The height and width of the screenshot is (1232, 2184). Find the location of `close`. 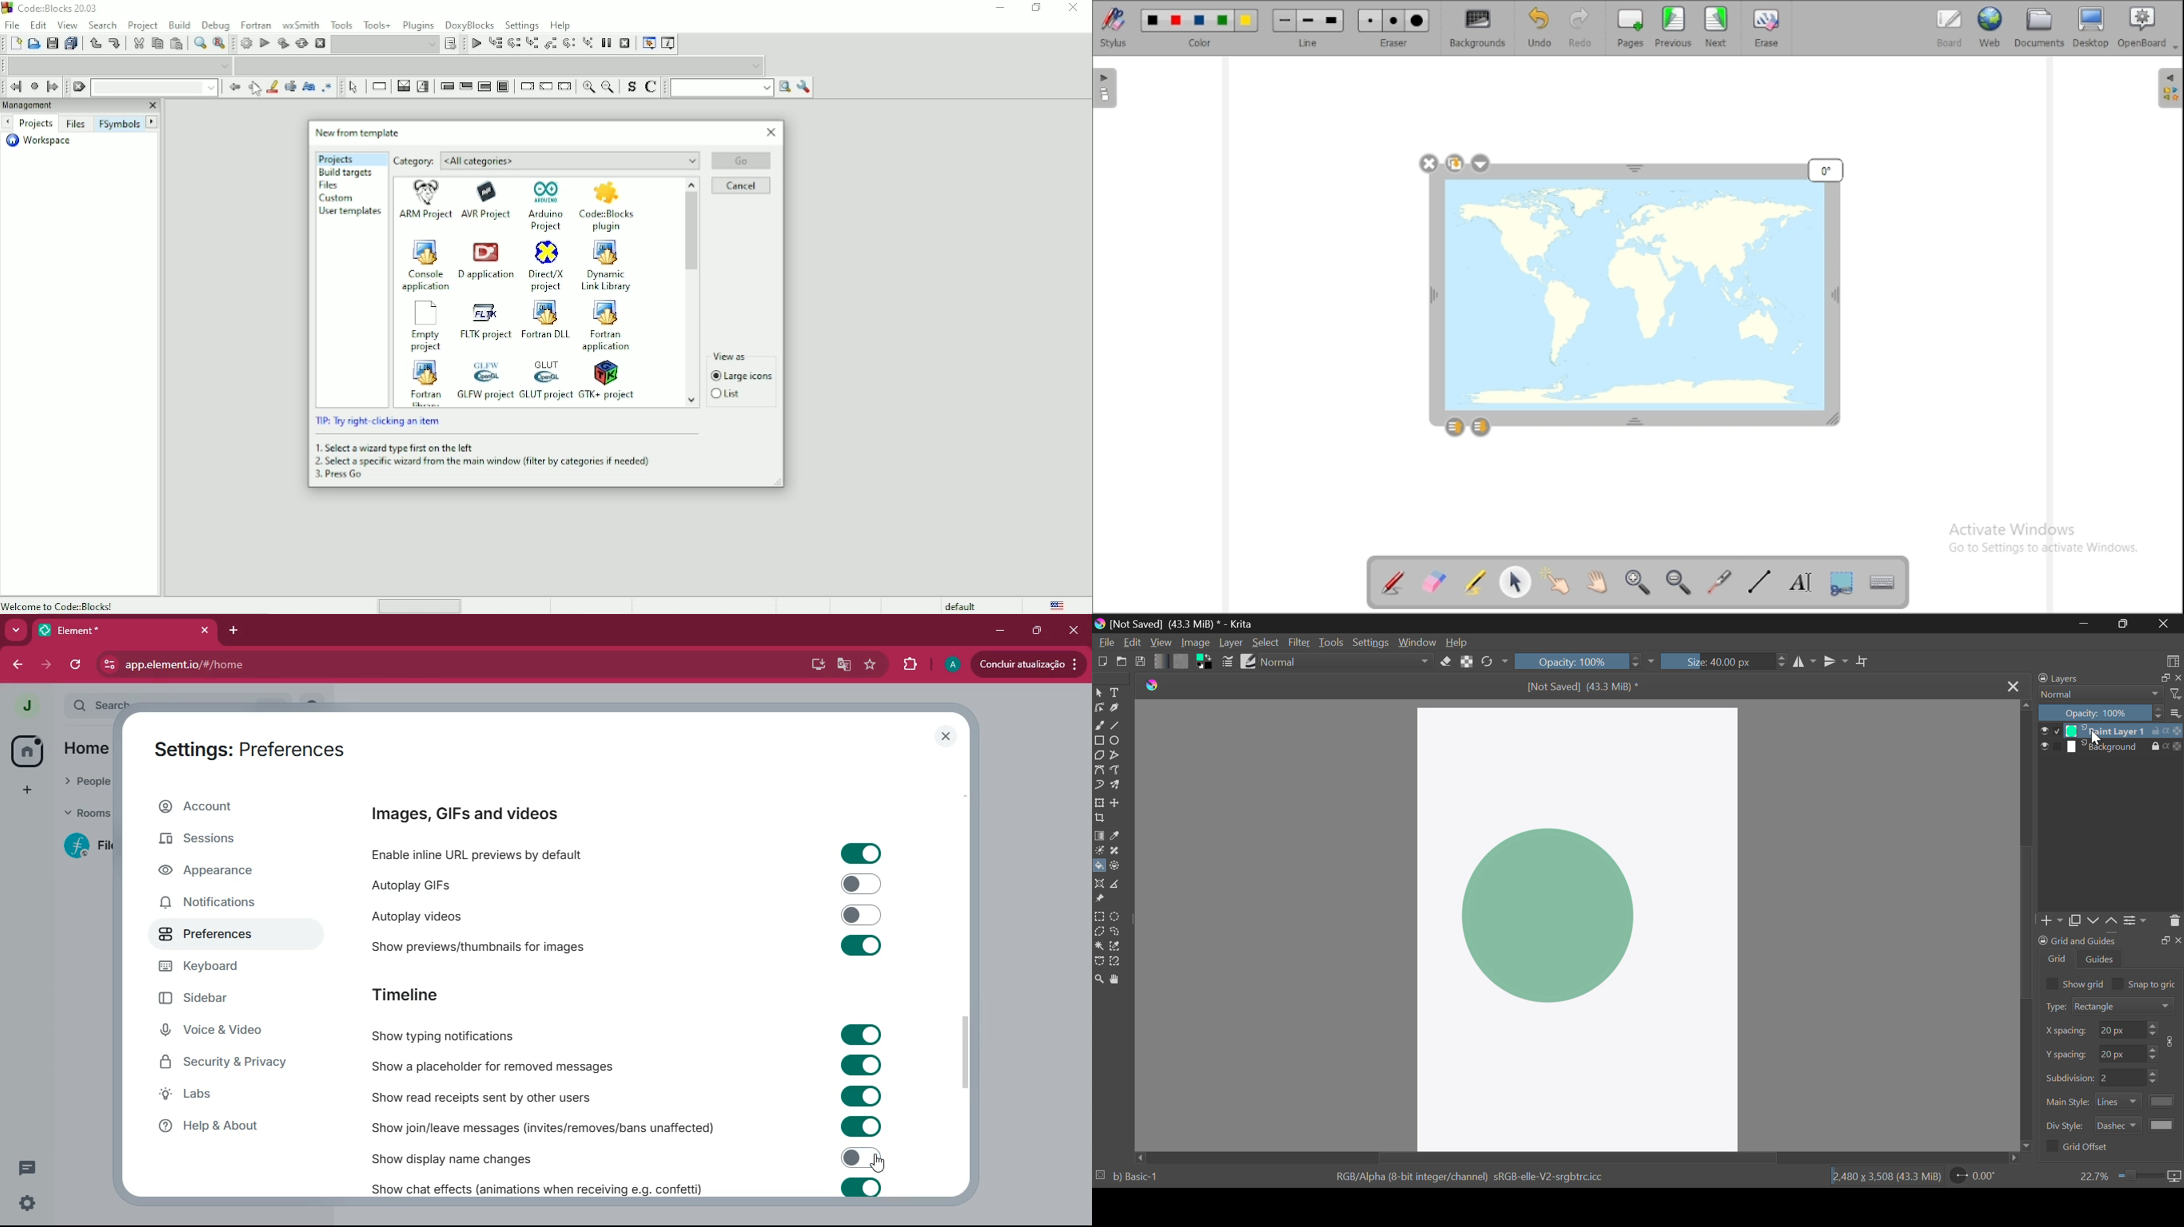

close is located at coordinates (944, 737).